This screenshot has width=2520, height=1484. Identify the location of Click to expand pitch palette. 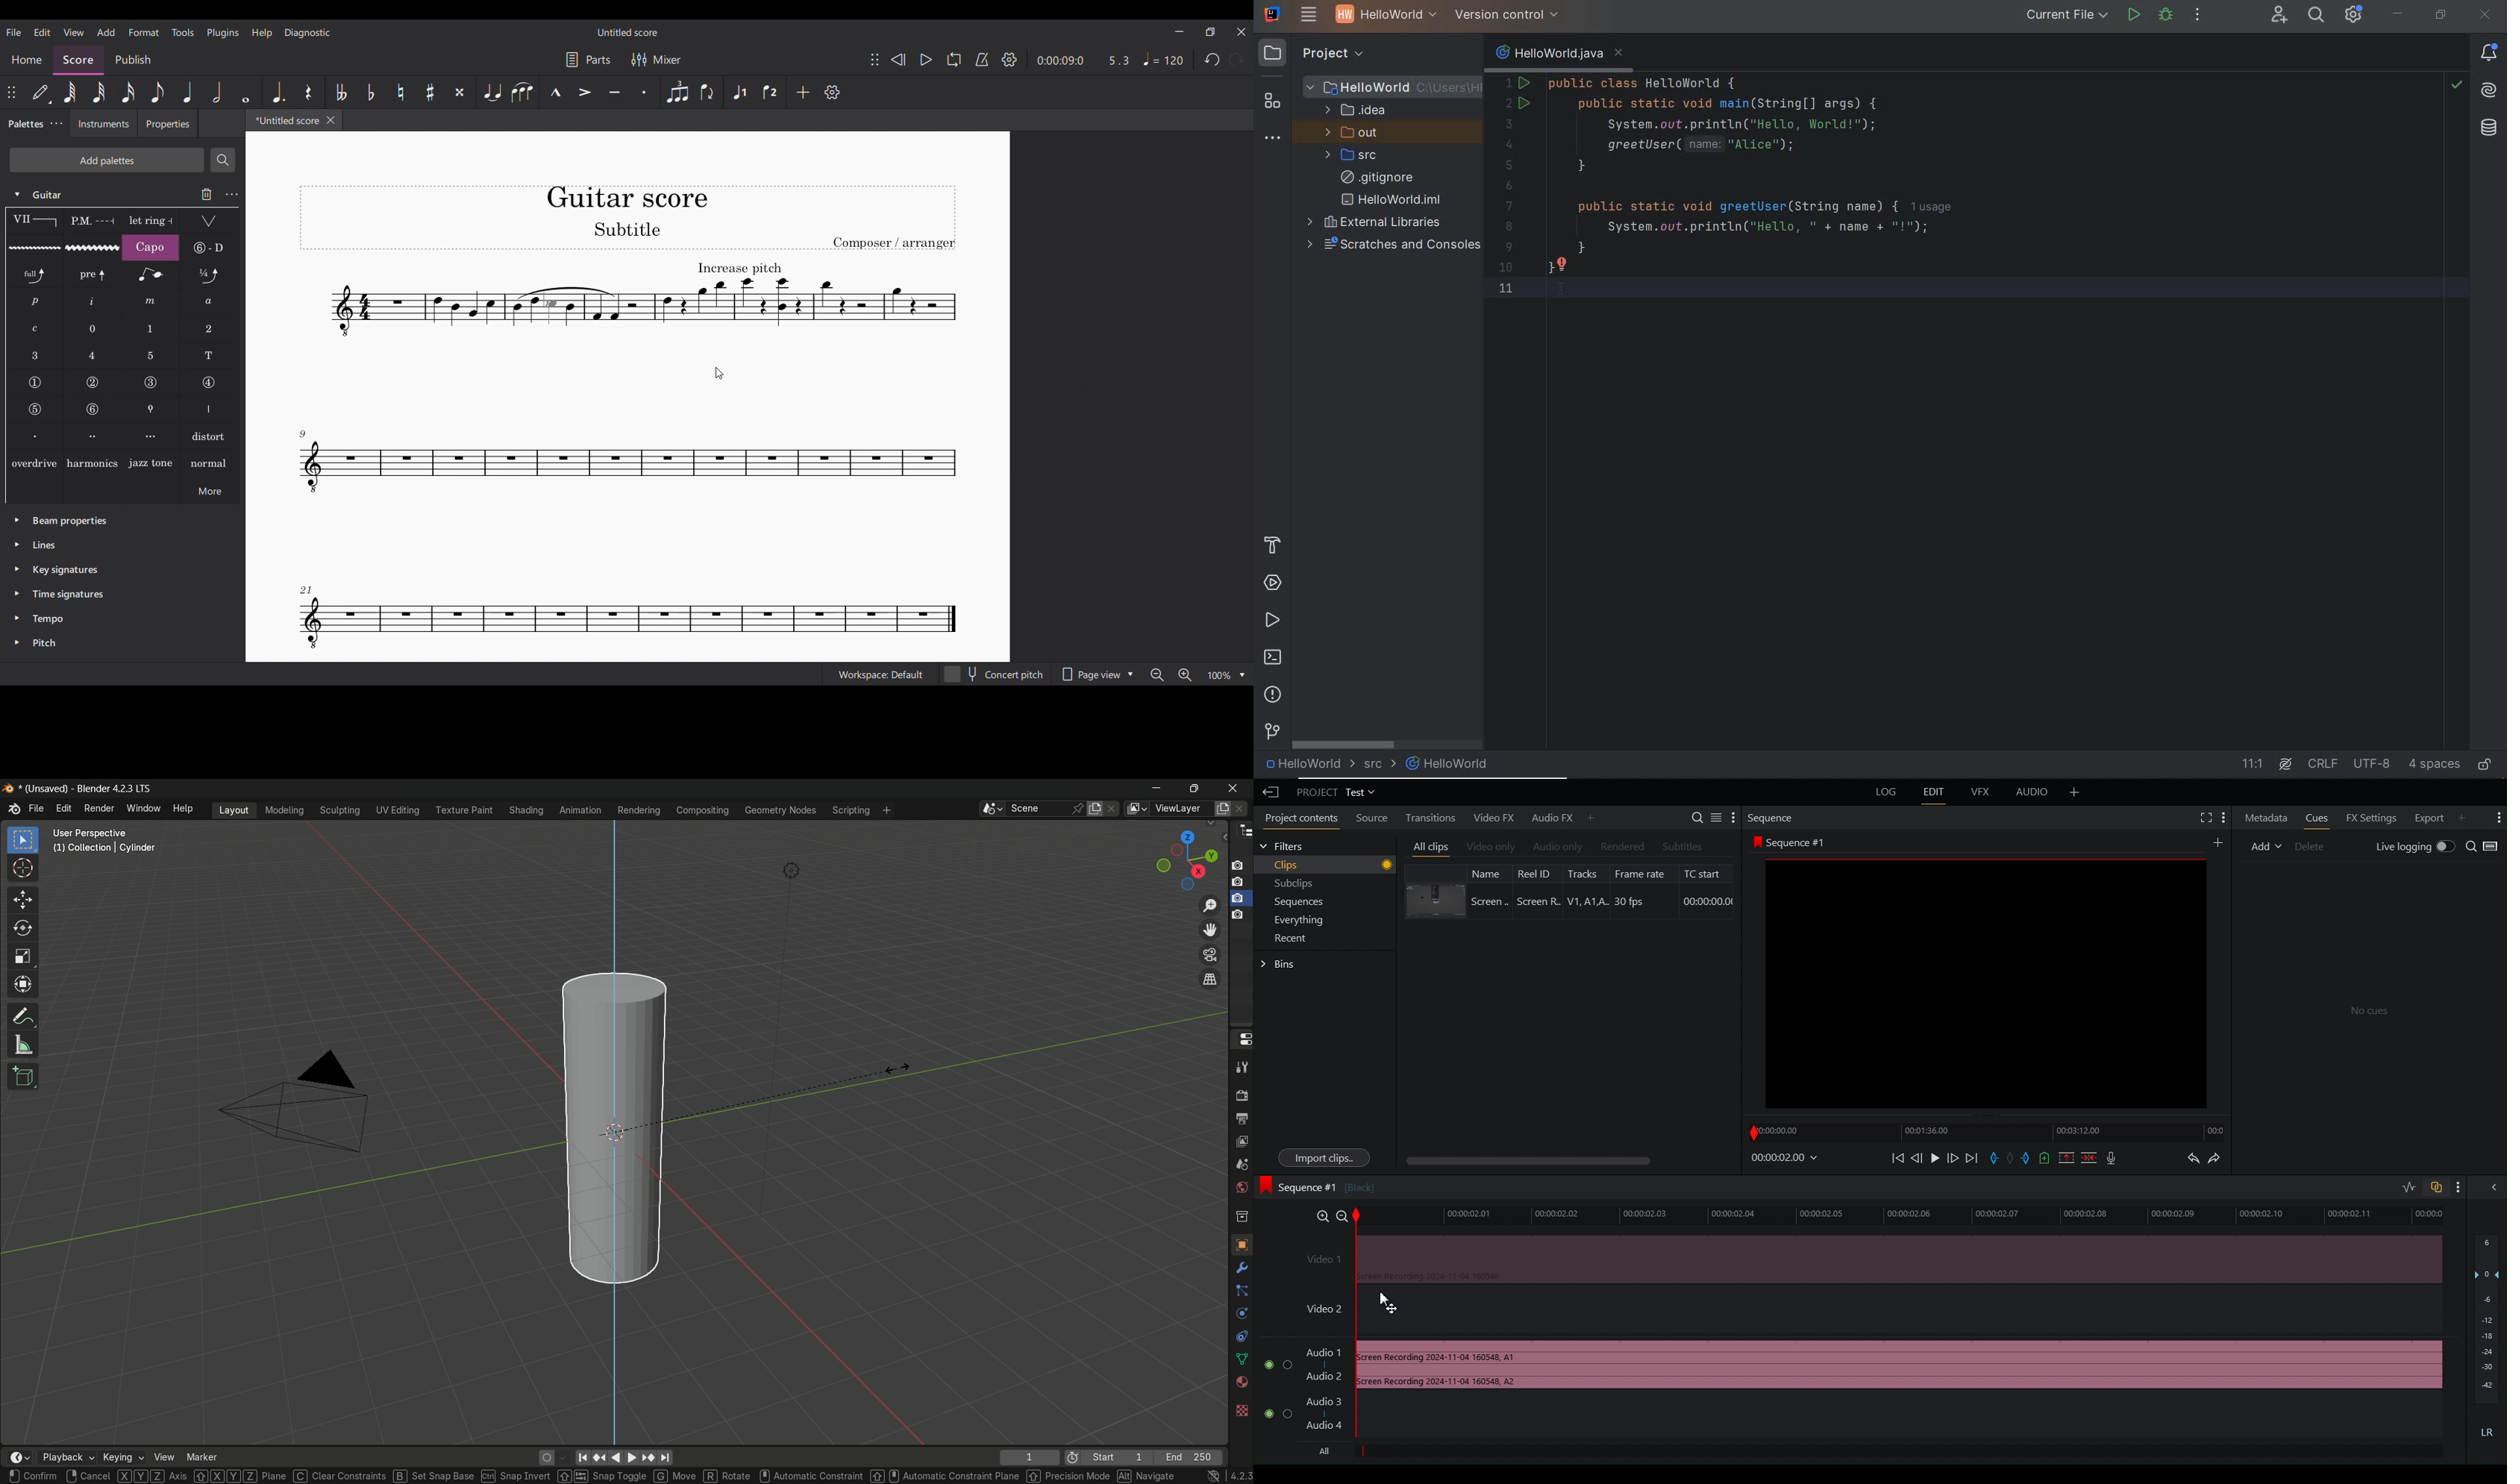
(17, 642).